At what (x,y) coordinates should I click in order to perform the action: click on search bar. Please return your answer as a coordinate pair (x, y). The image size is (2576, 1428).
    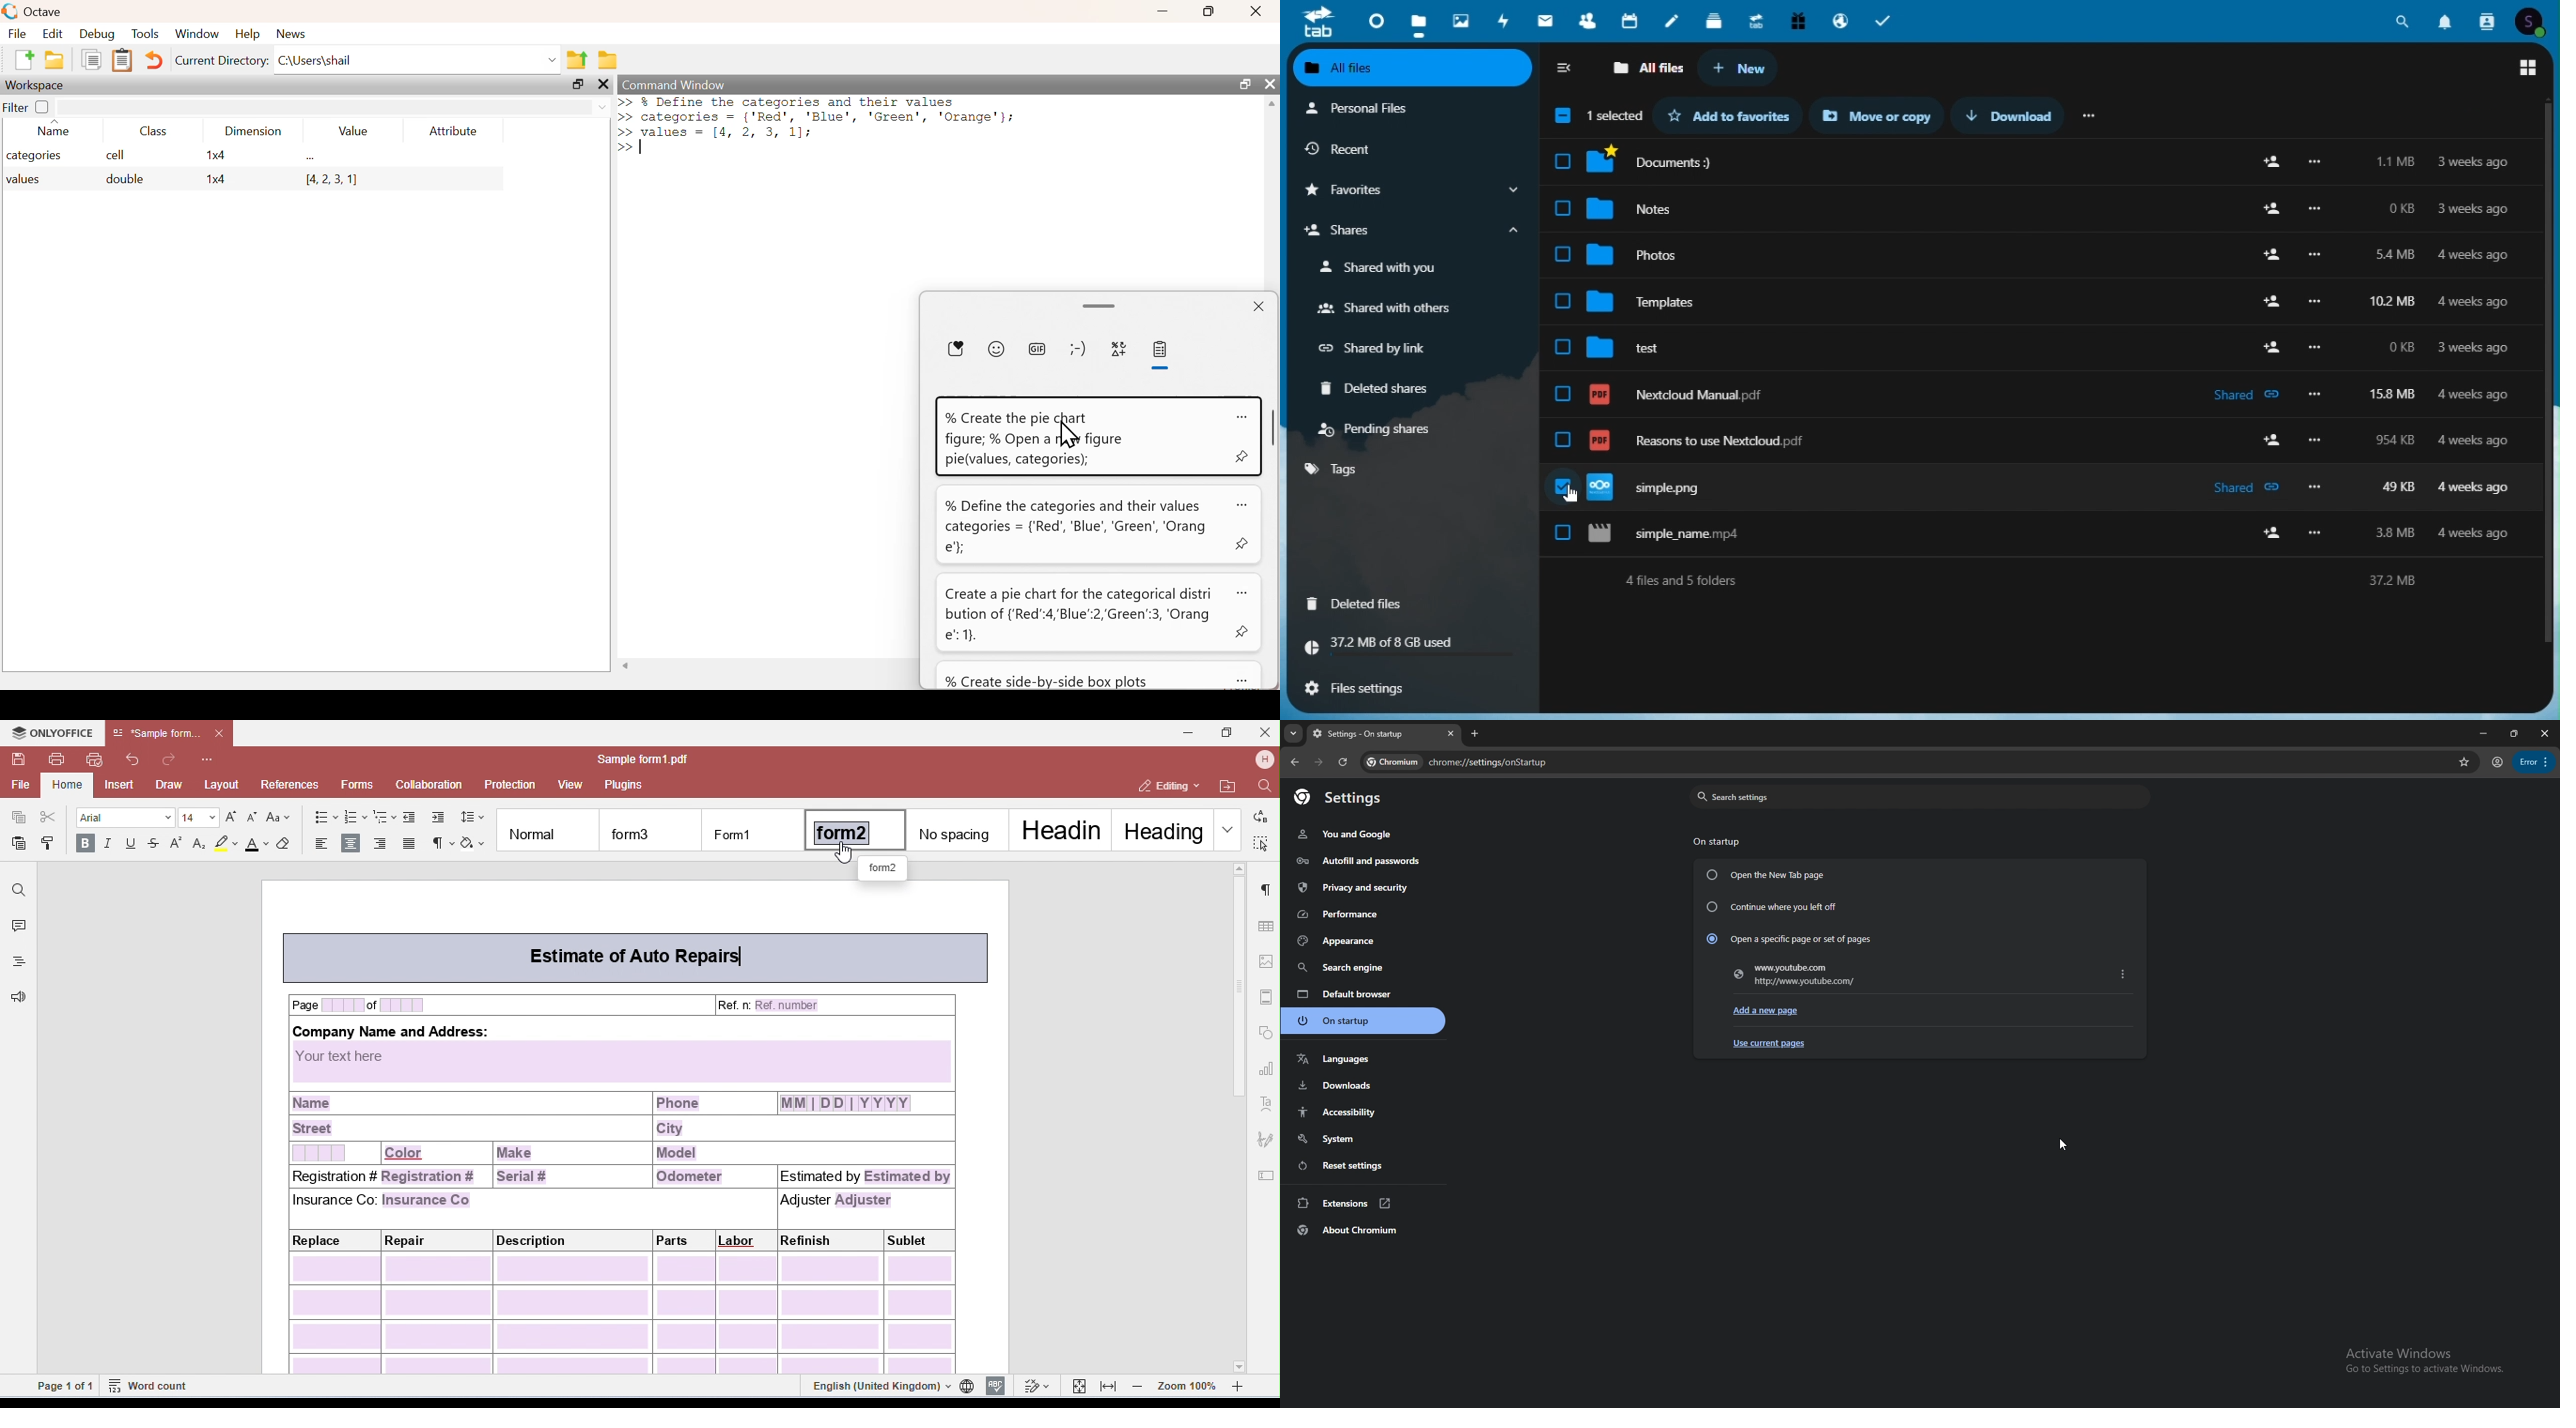
    Looking at the image, I should click on (1935, 763).